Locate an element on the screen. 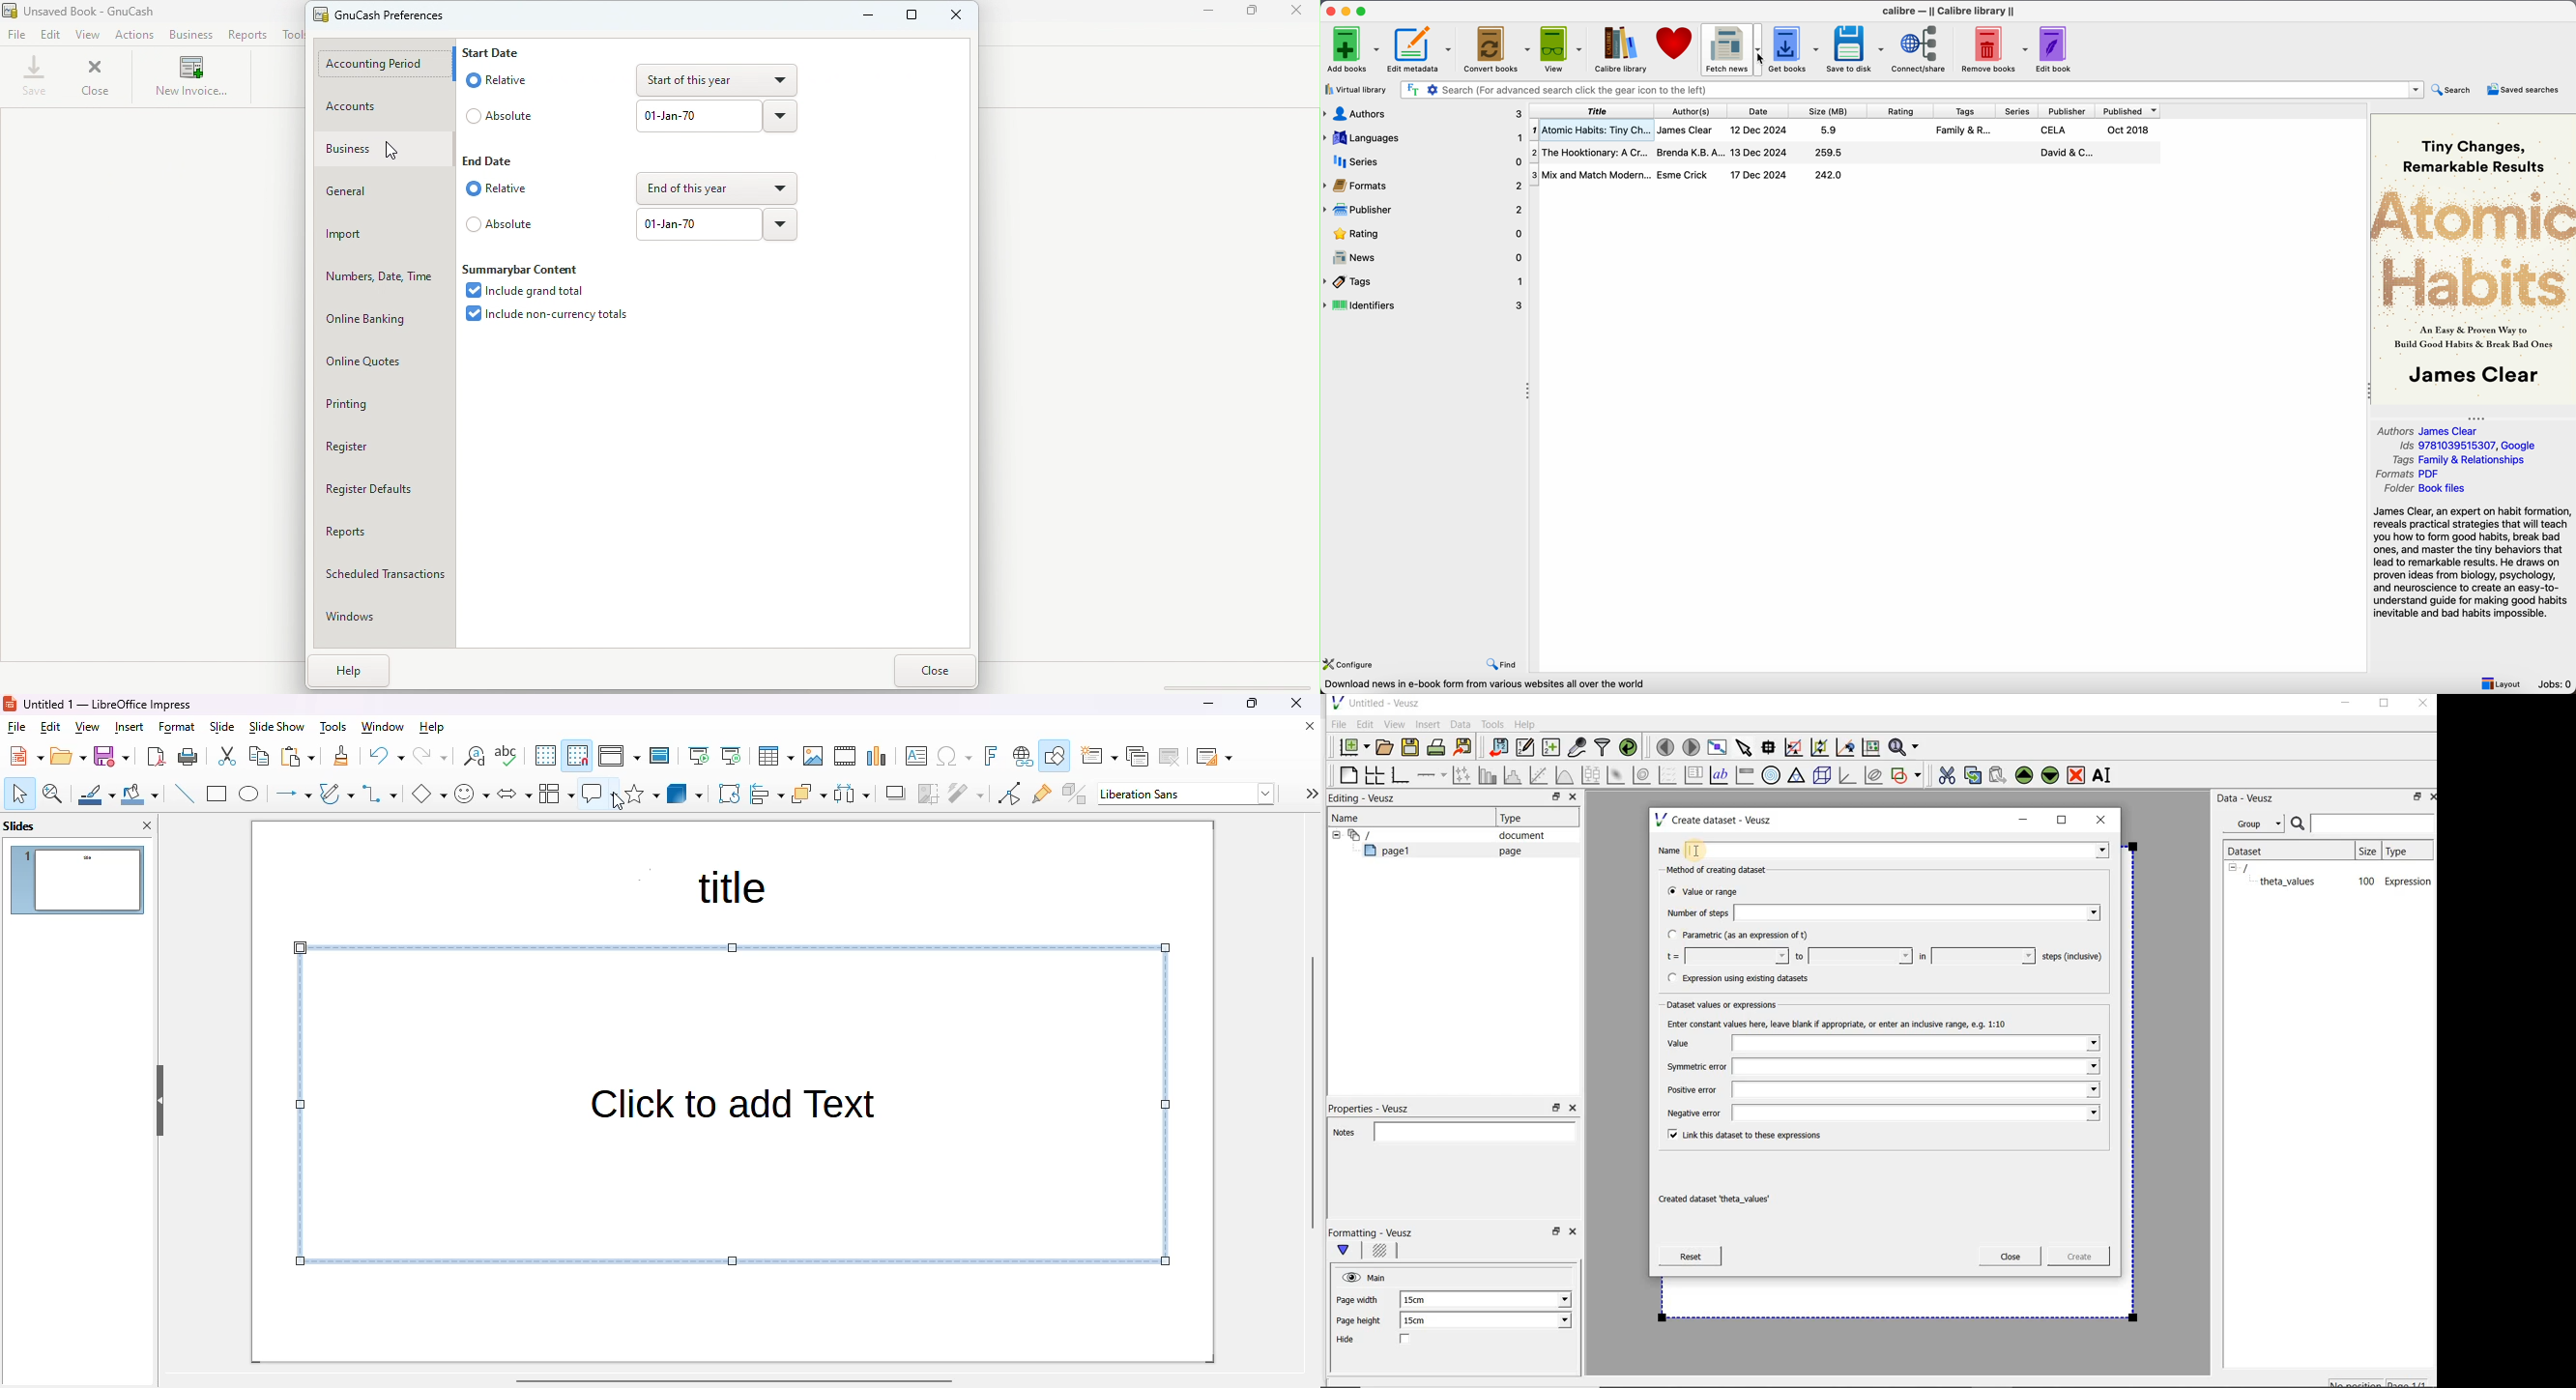 The width and height of the screenshot is (2576, 1400). Summarybar content is located at coordinates (524, 268).